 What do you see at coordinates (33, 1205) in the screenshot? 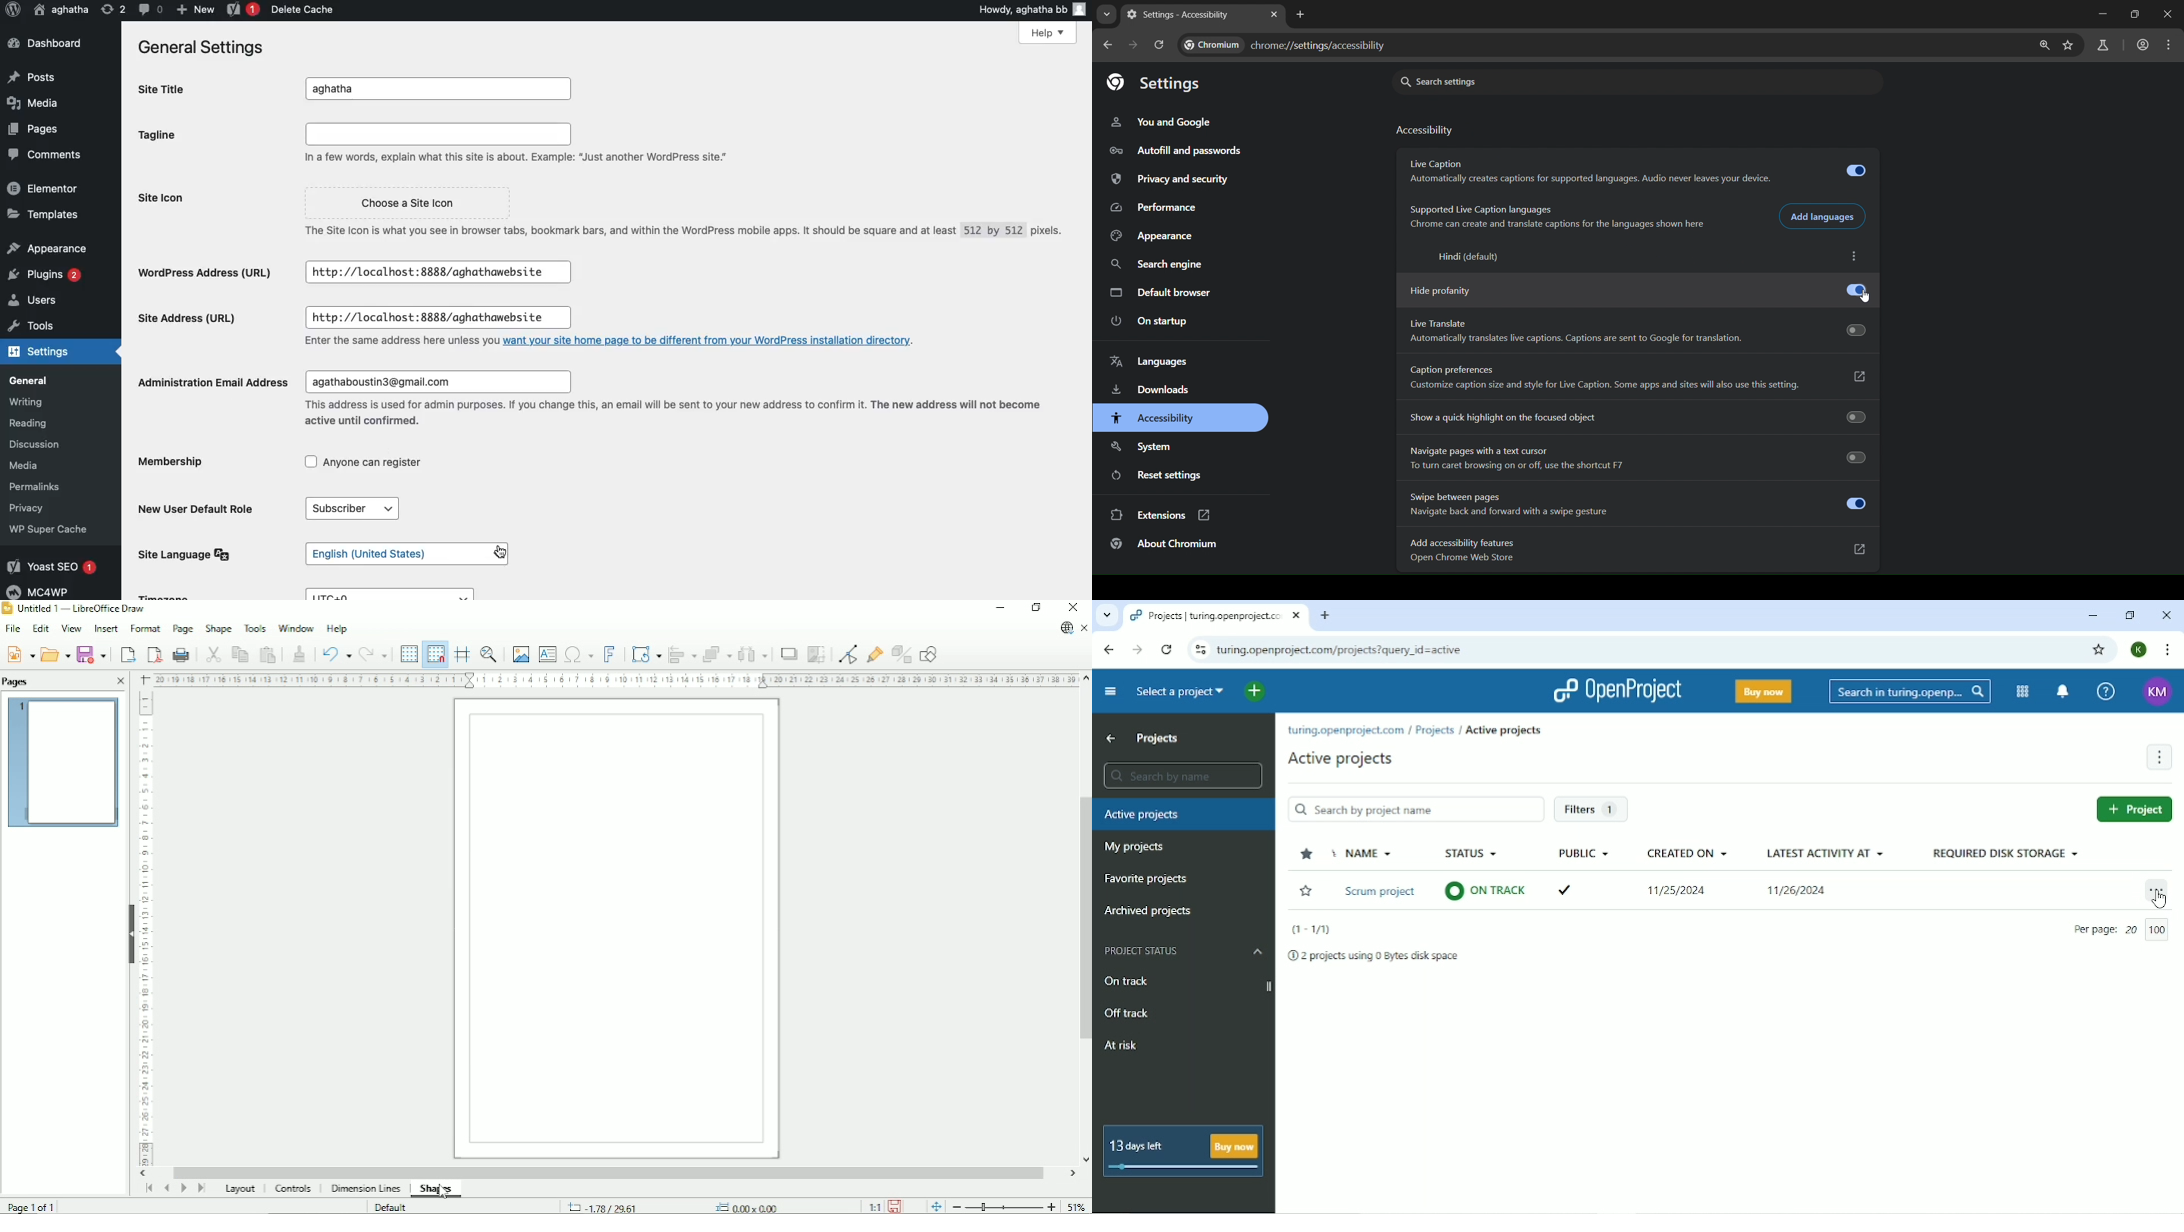
I see `Page 1 of 1` at bounding box center [33, 1205].